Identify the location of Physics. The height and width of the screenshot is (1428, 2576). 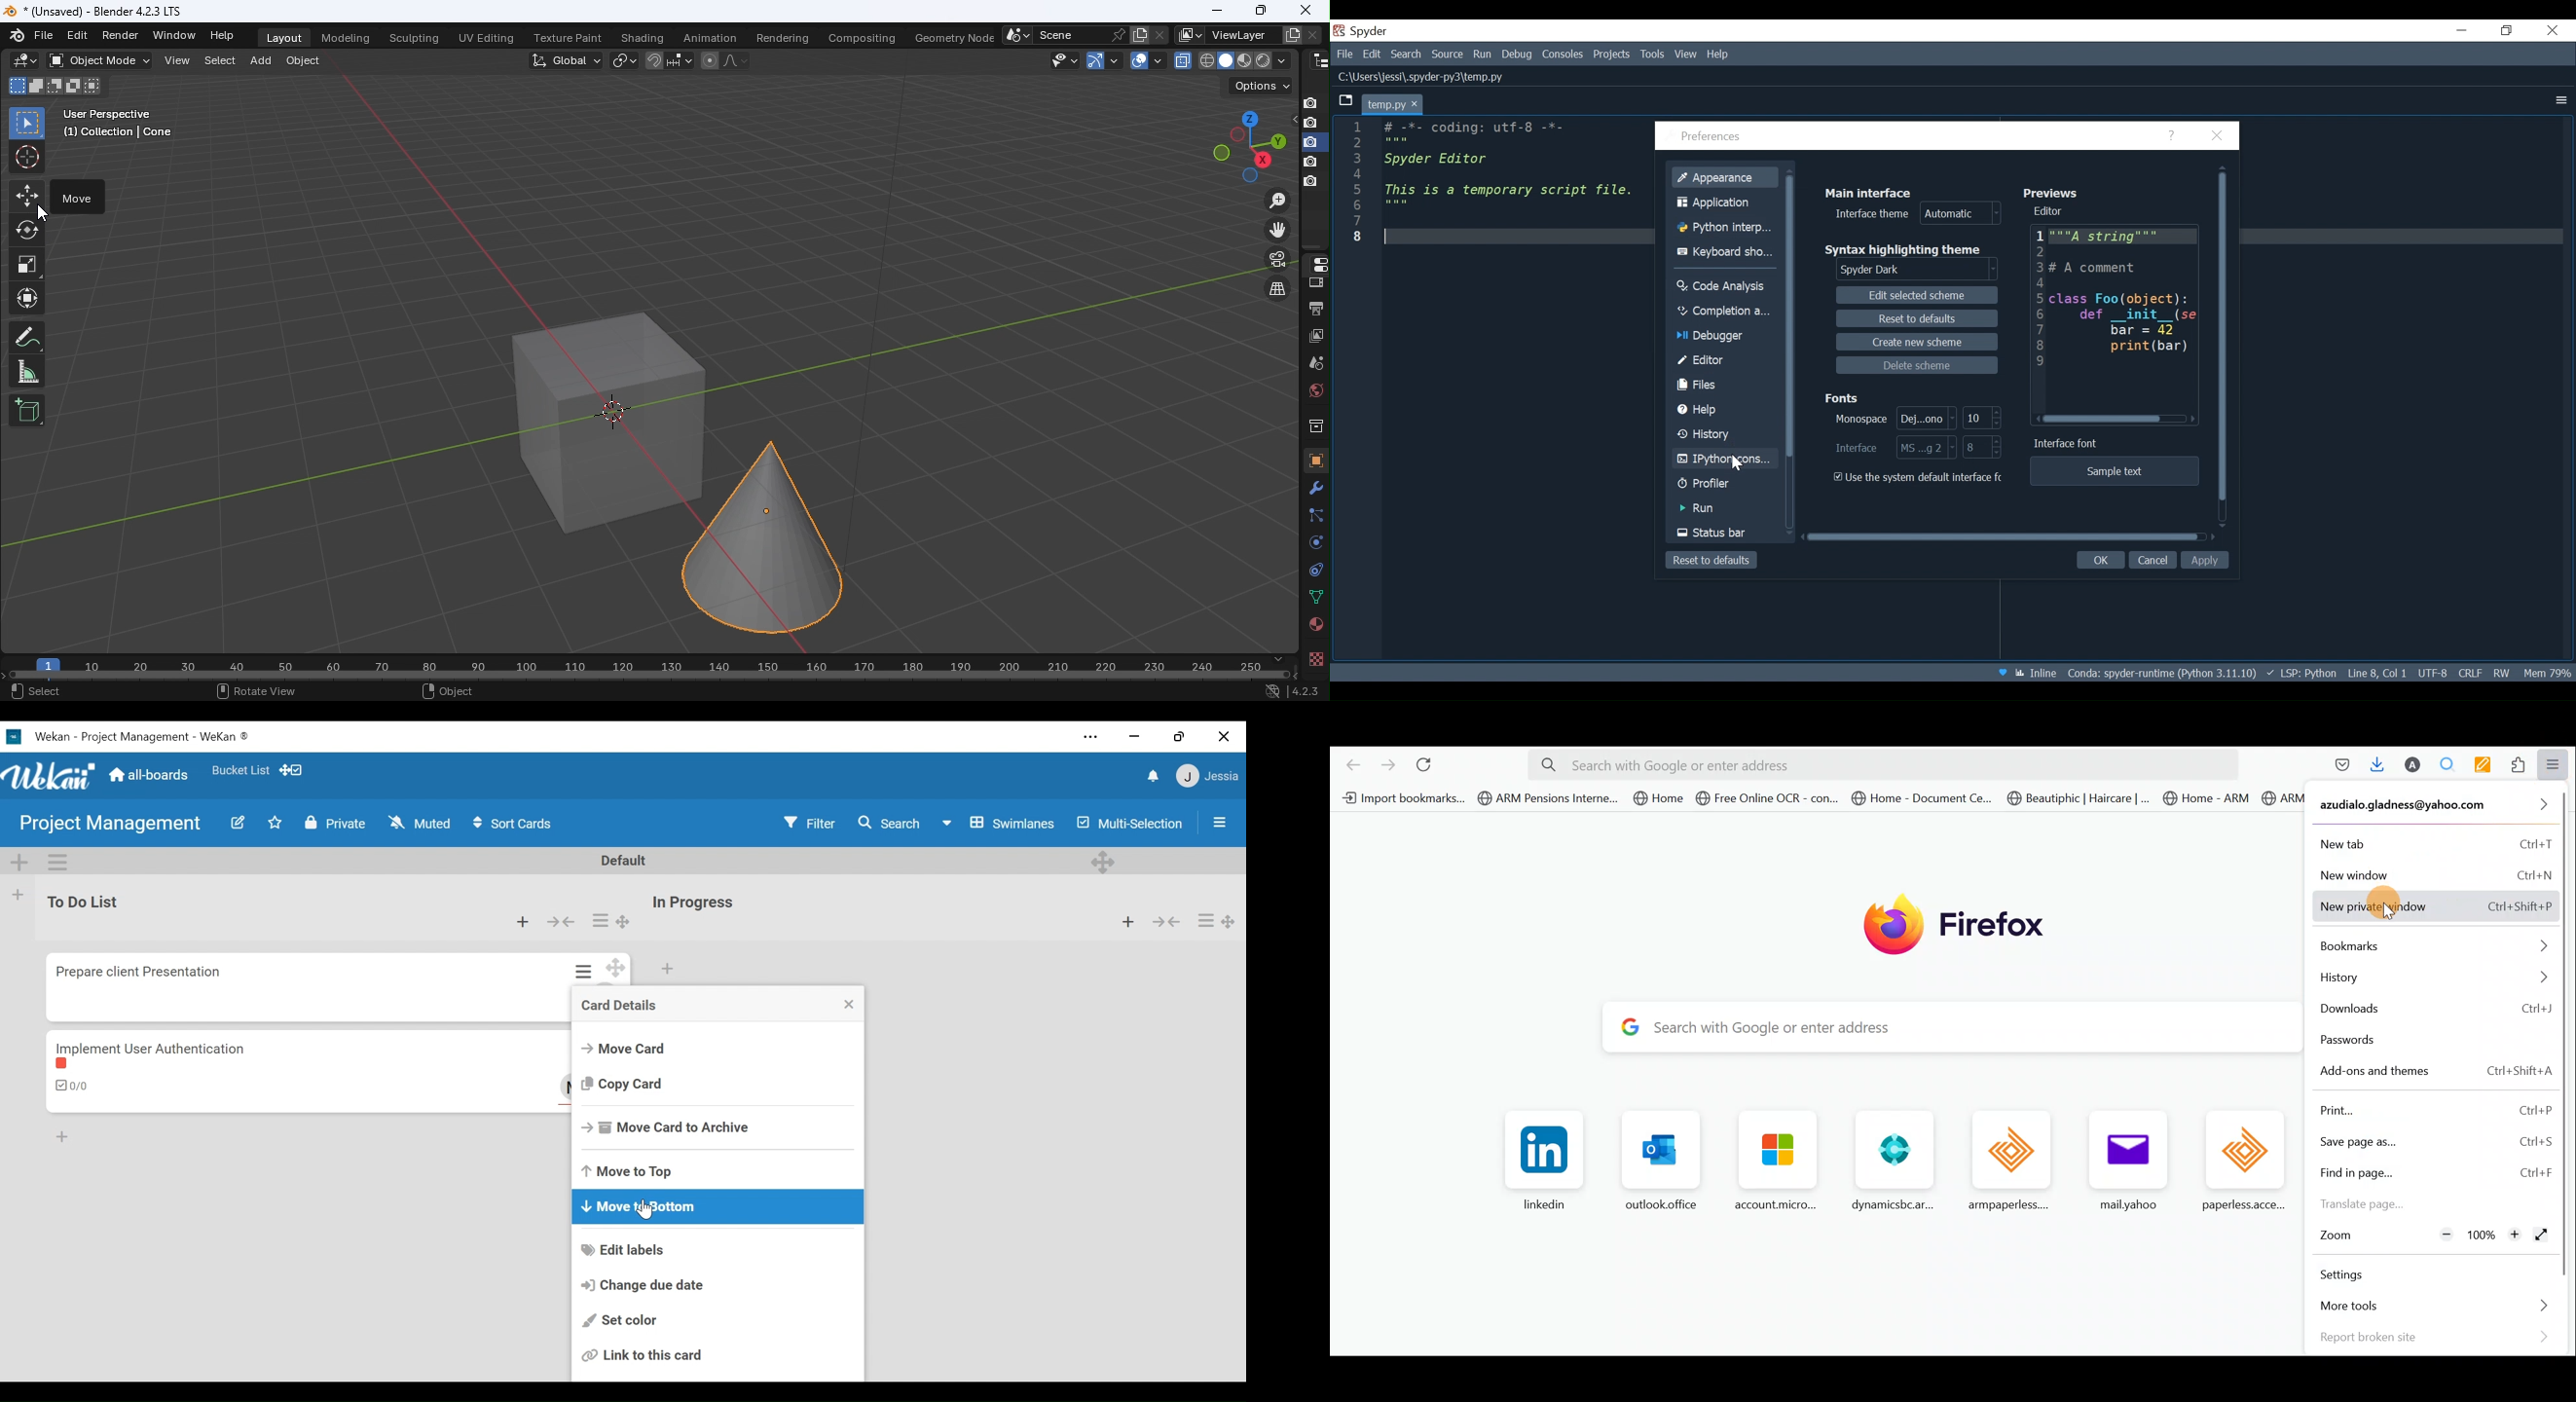
(1313, 541).